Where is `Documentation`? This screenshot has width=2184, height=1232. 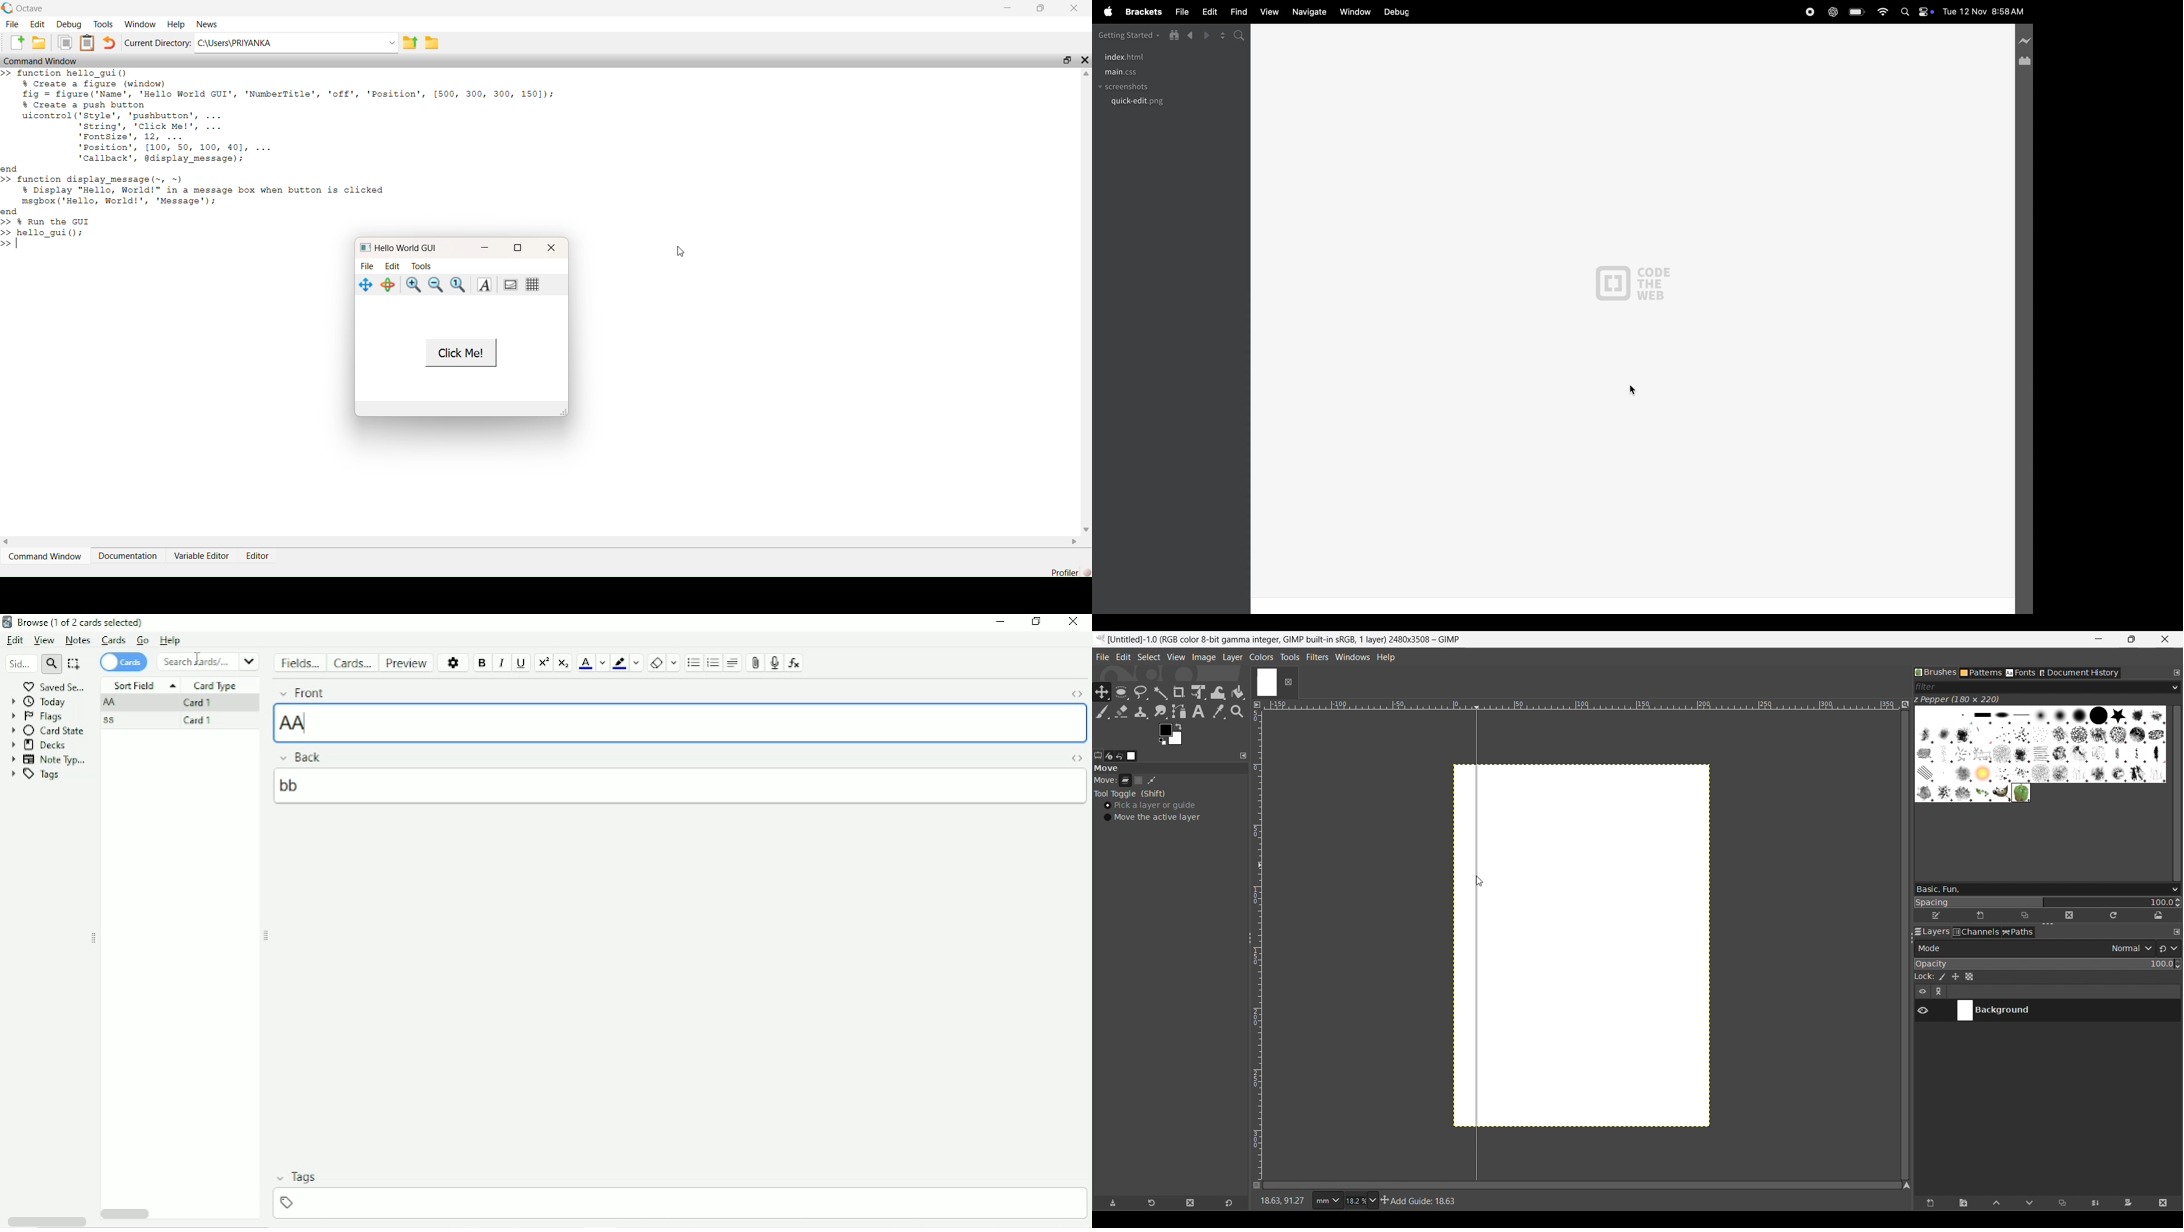 Documentation is located at coordinates (128, 556).